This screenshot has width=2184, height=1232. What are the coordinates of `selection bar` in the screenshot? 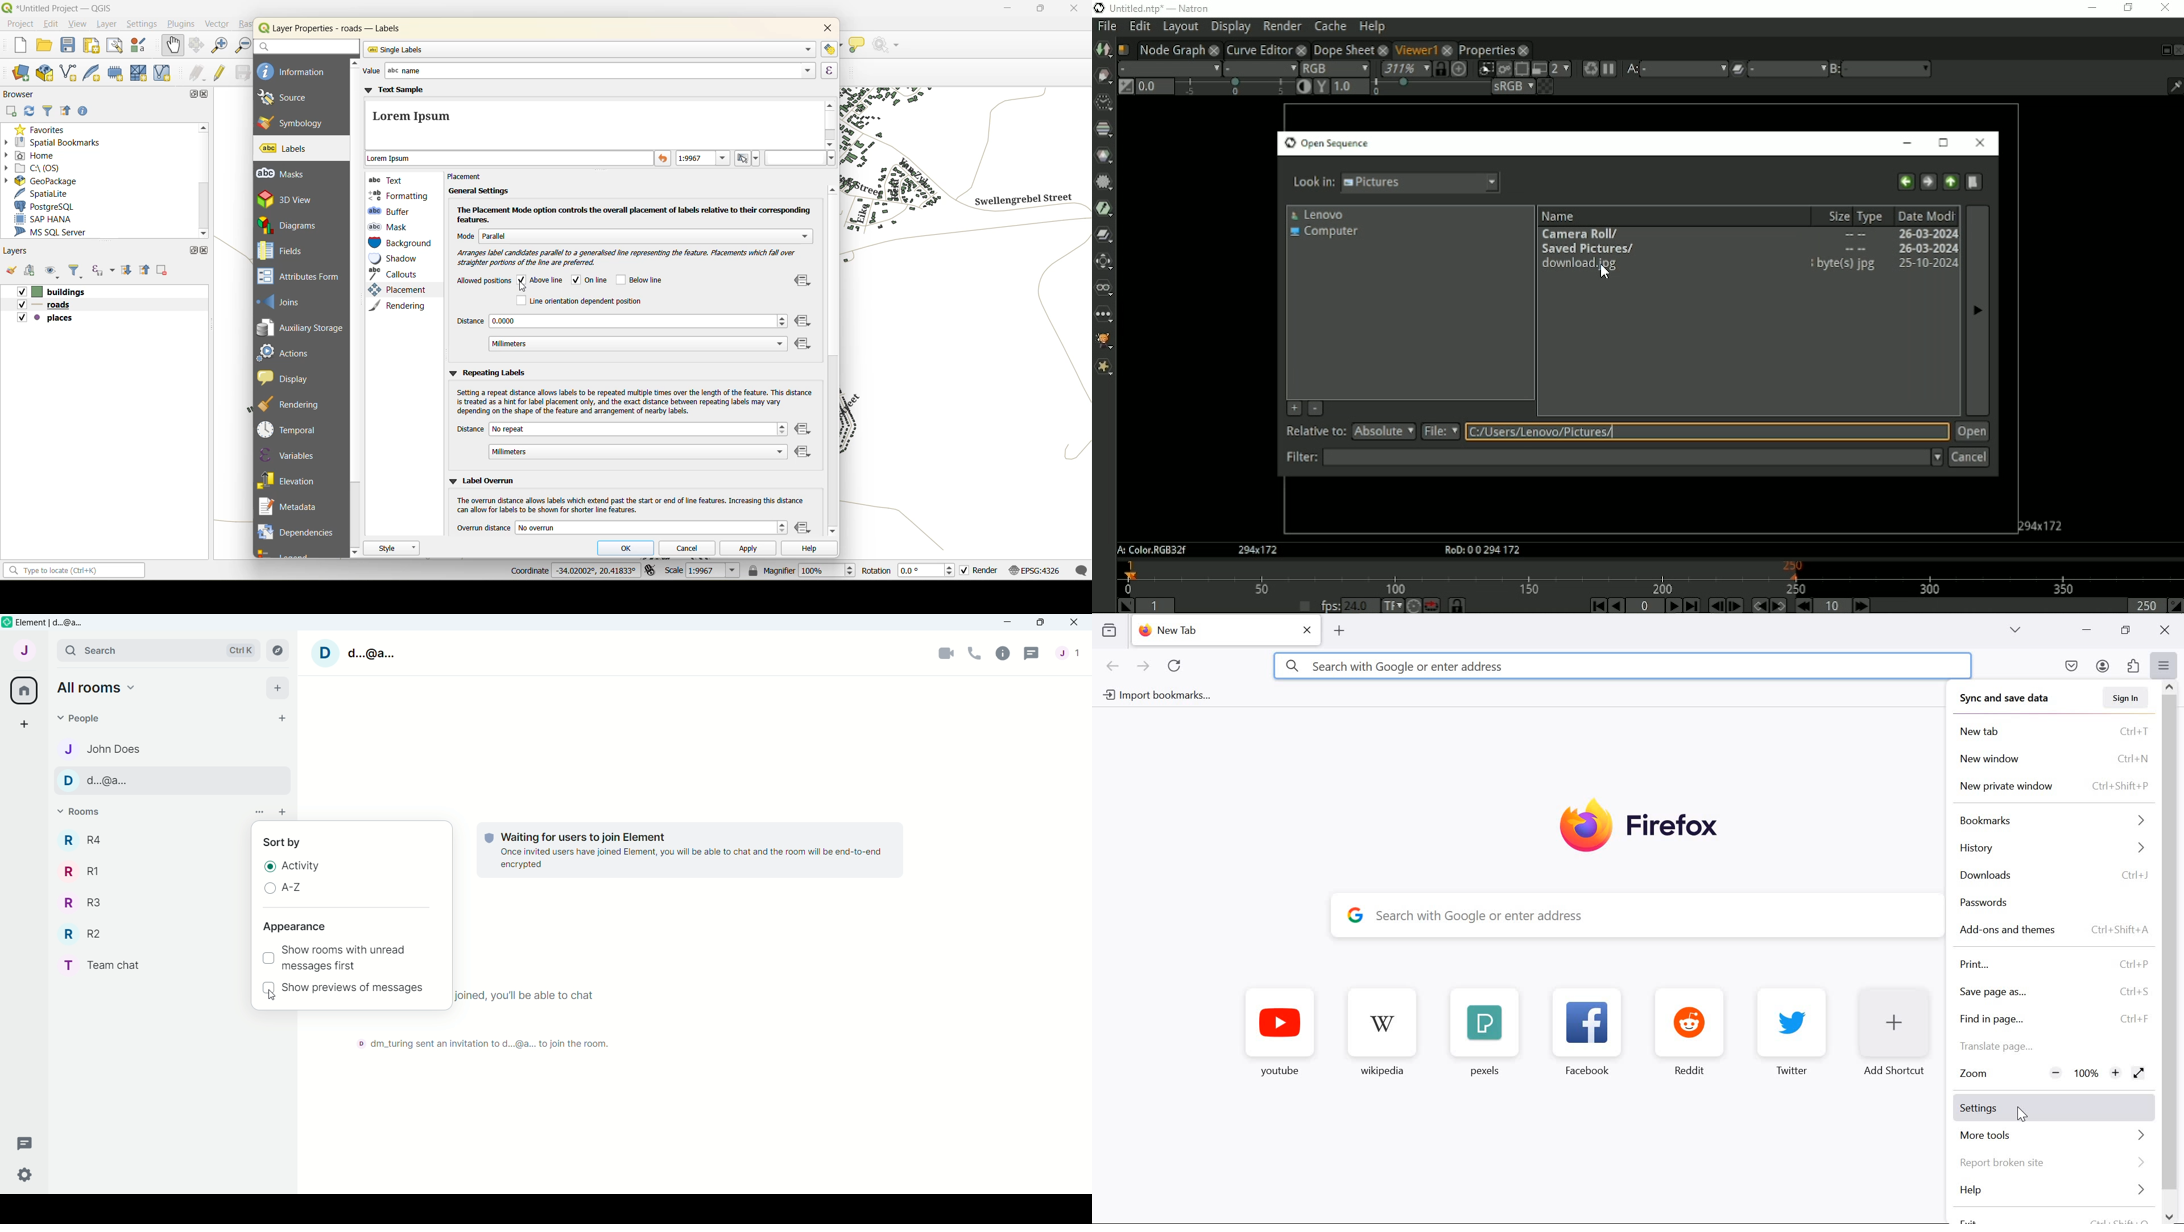 It's located at (1429, 88).